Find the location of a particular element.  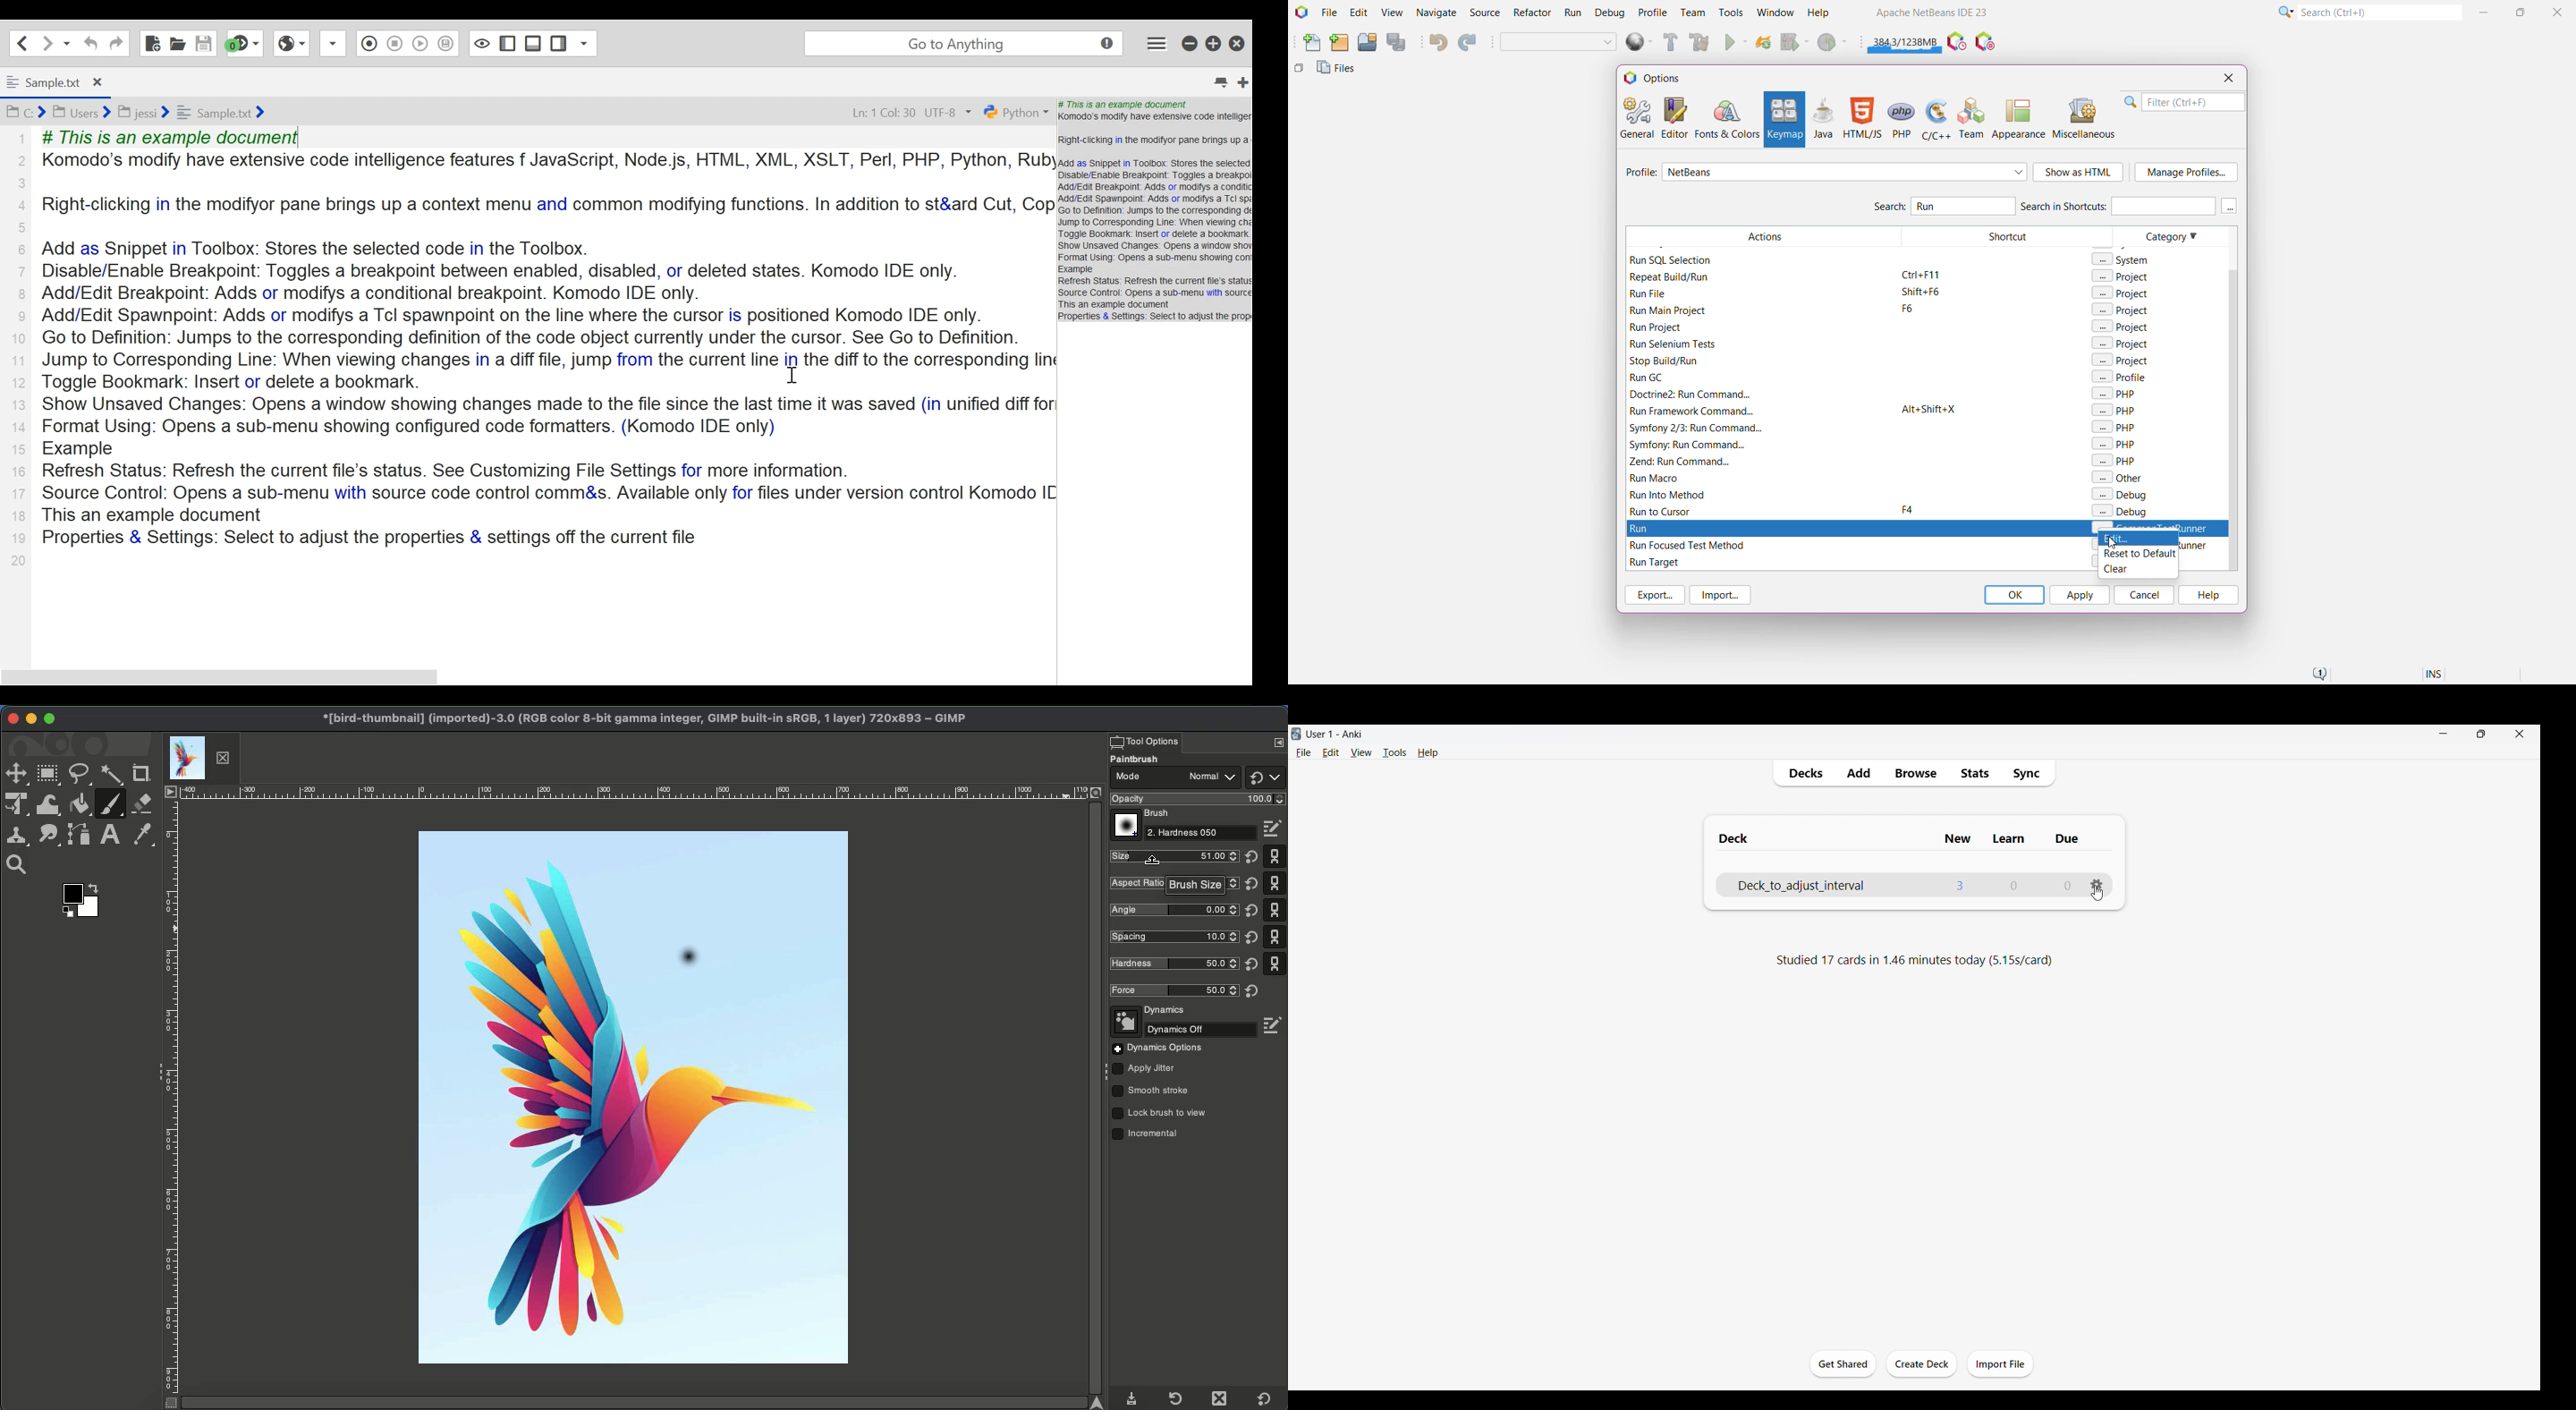

Magnify is located at coordinates (21, 865).